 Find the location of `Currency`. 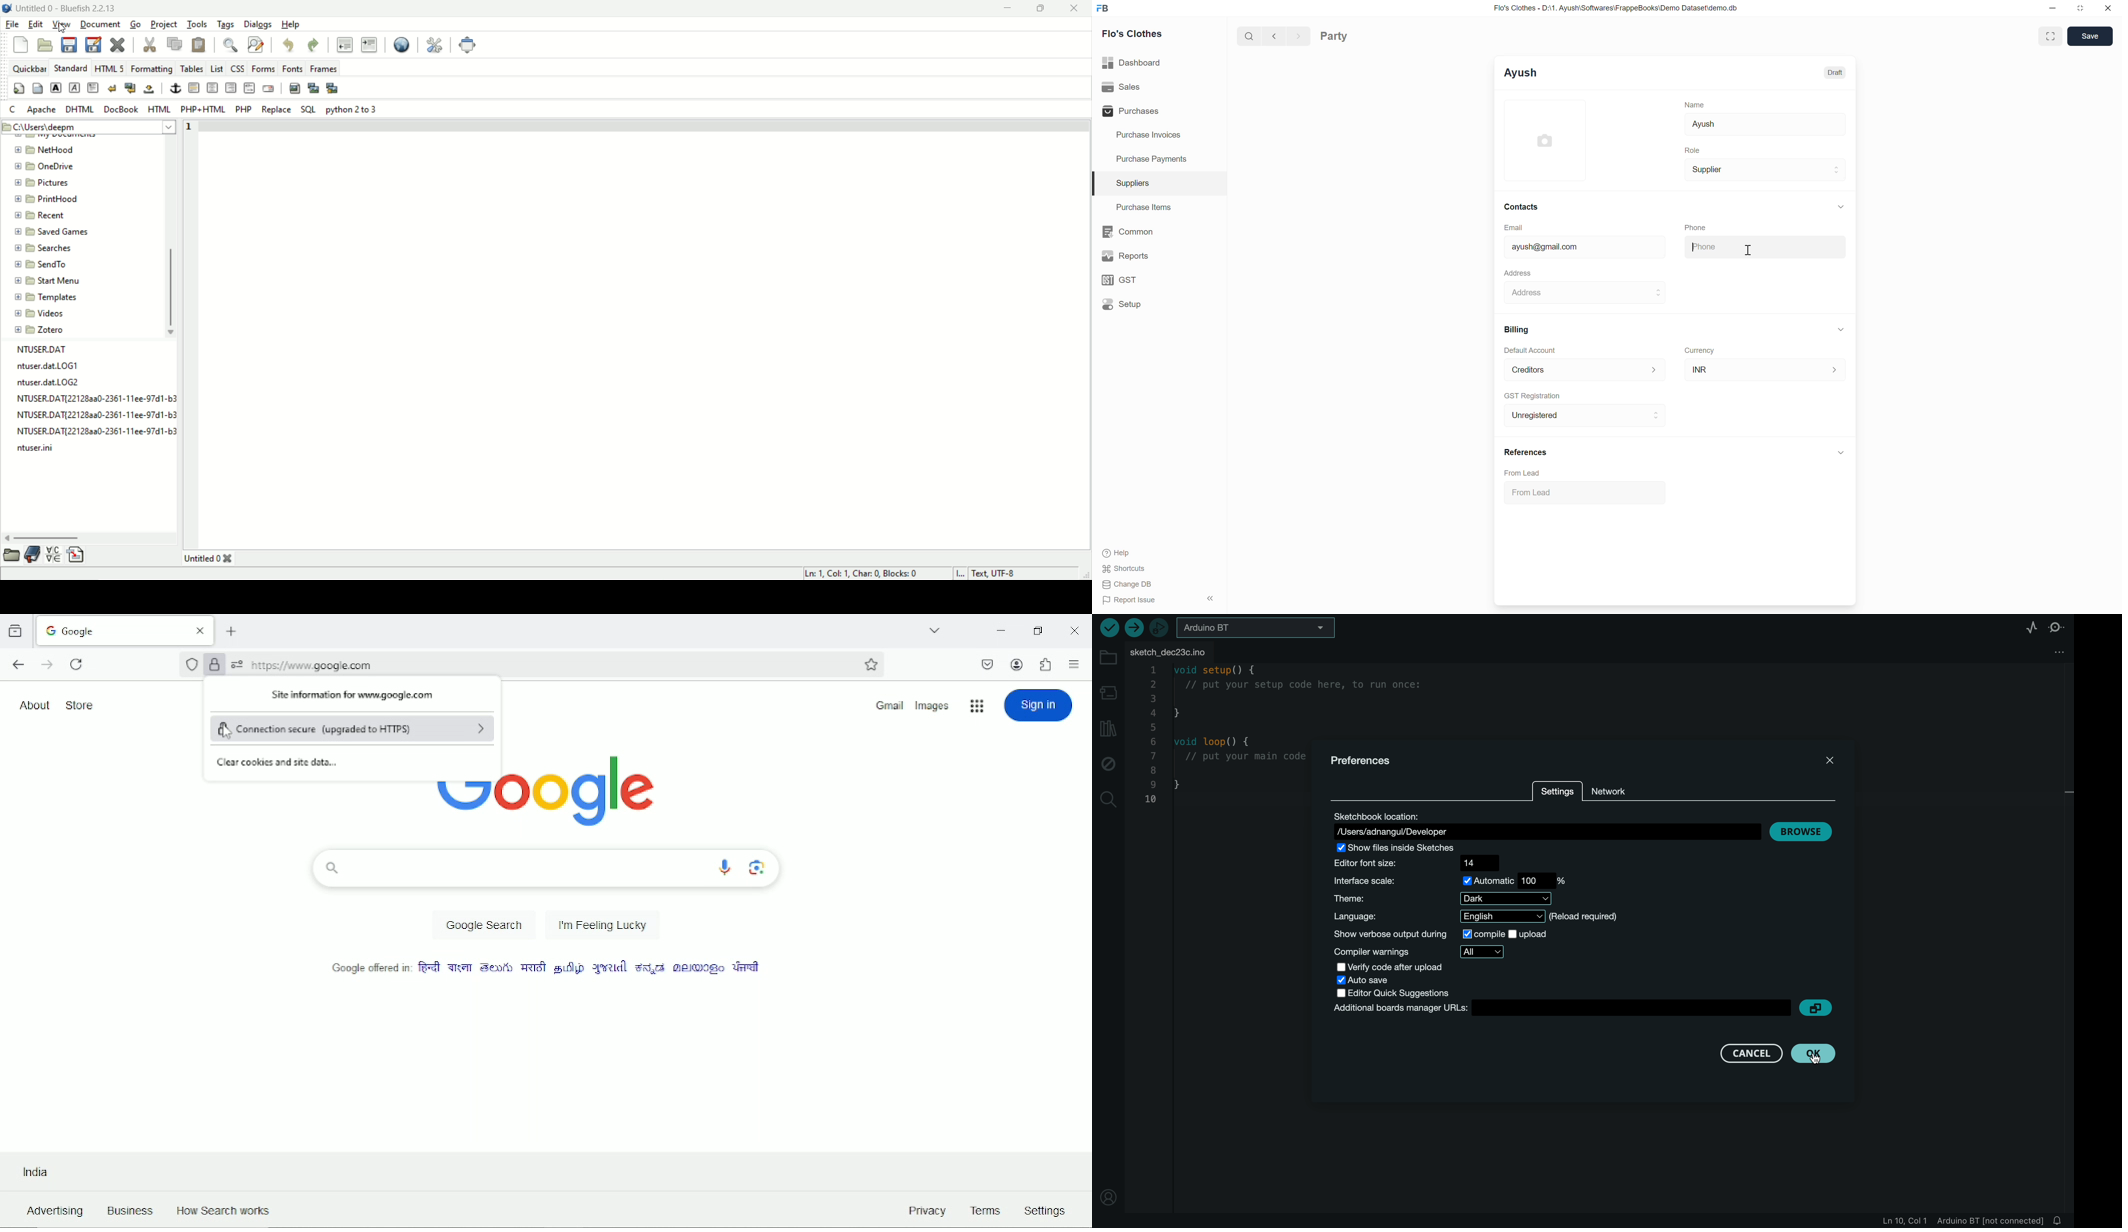

Currency is located at coordinates (1700, 351).